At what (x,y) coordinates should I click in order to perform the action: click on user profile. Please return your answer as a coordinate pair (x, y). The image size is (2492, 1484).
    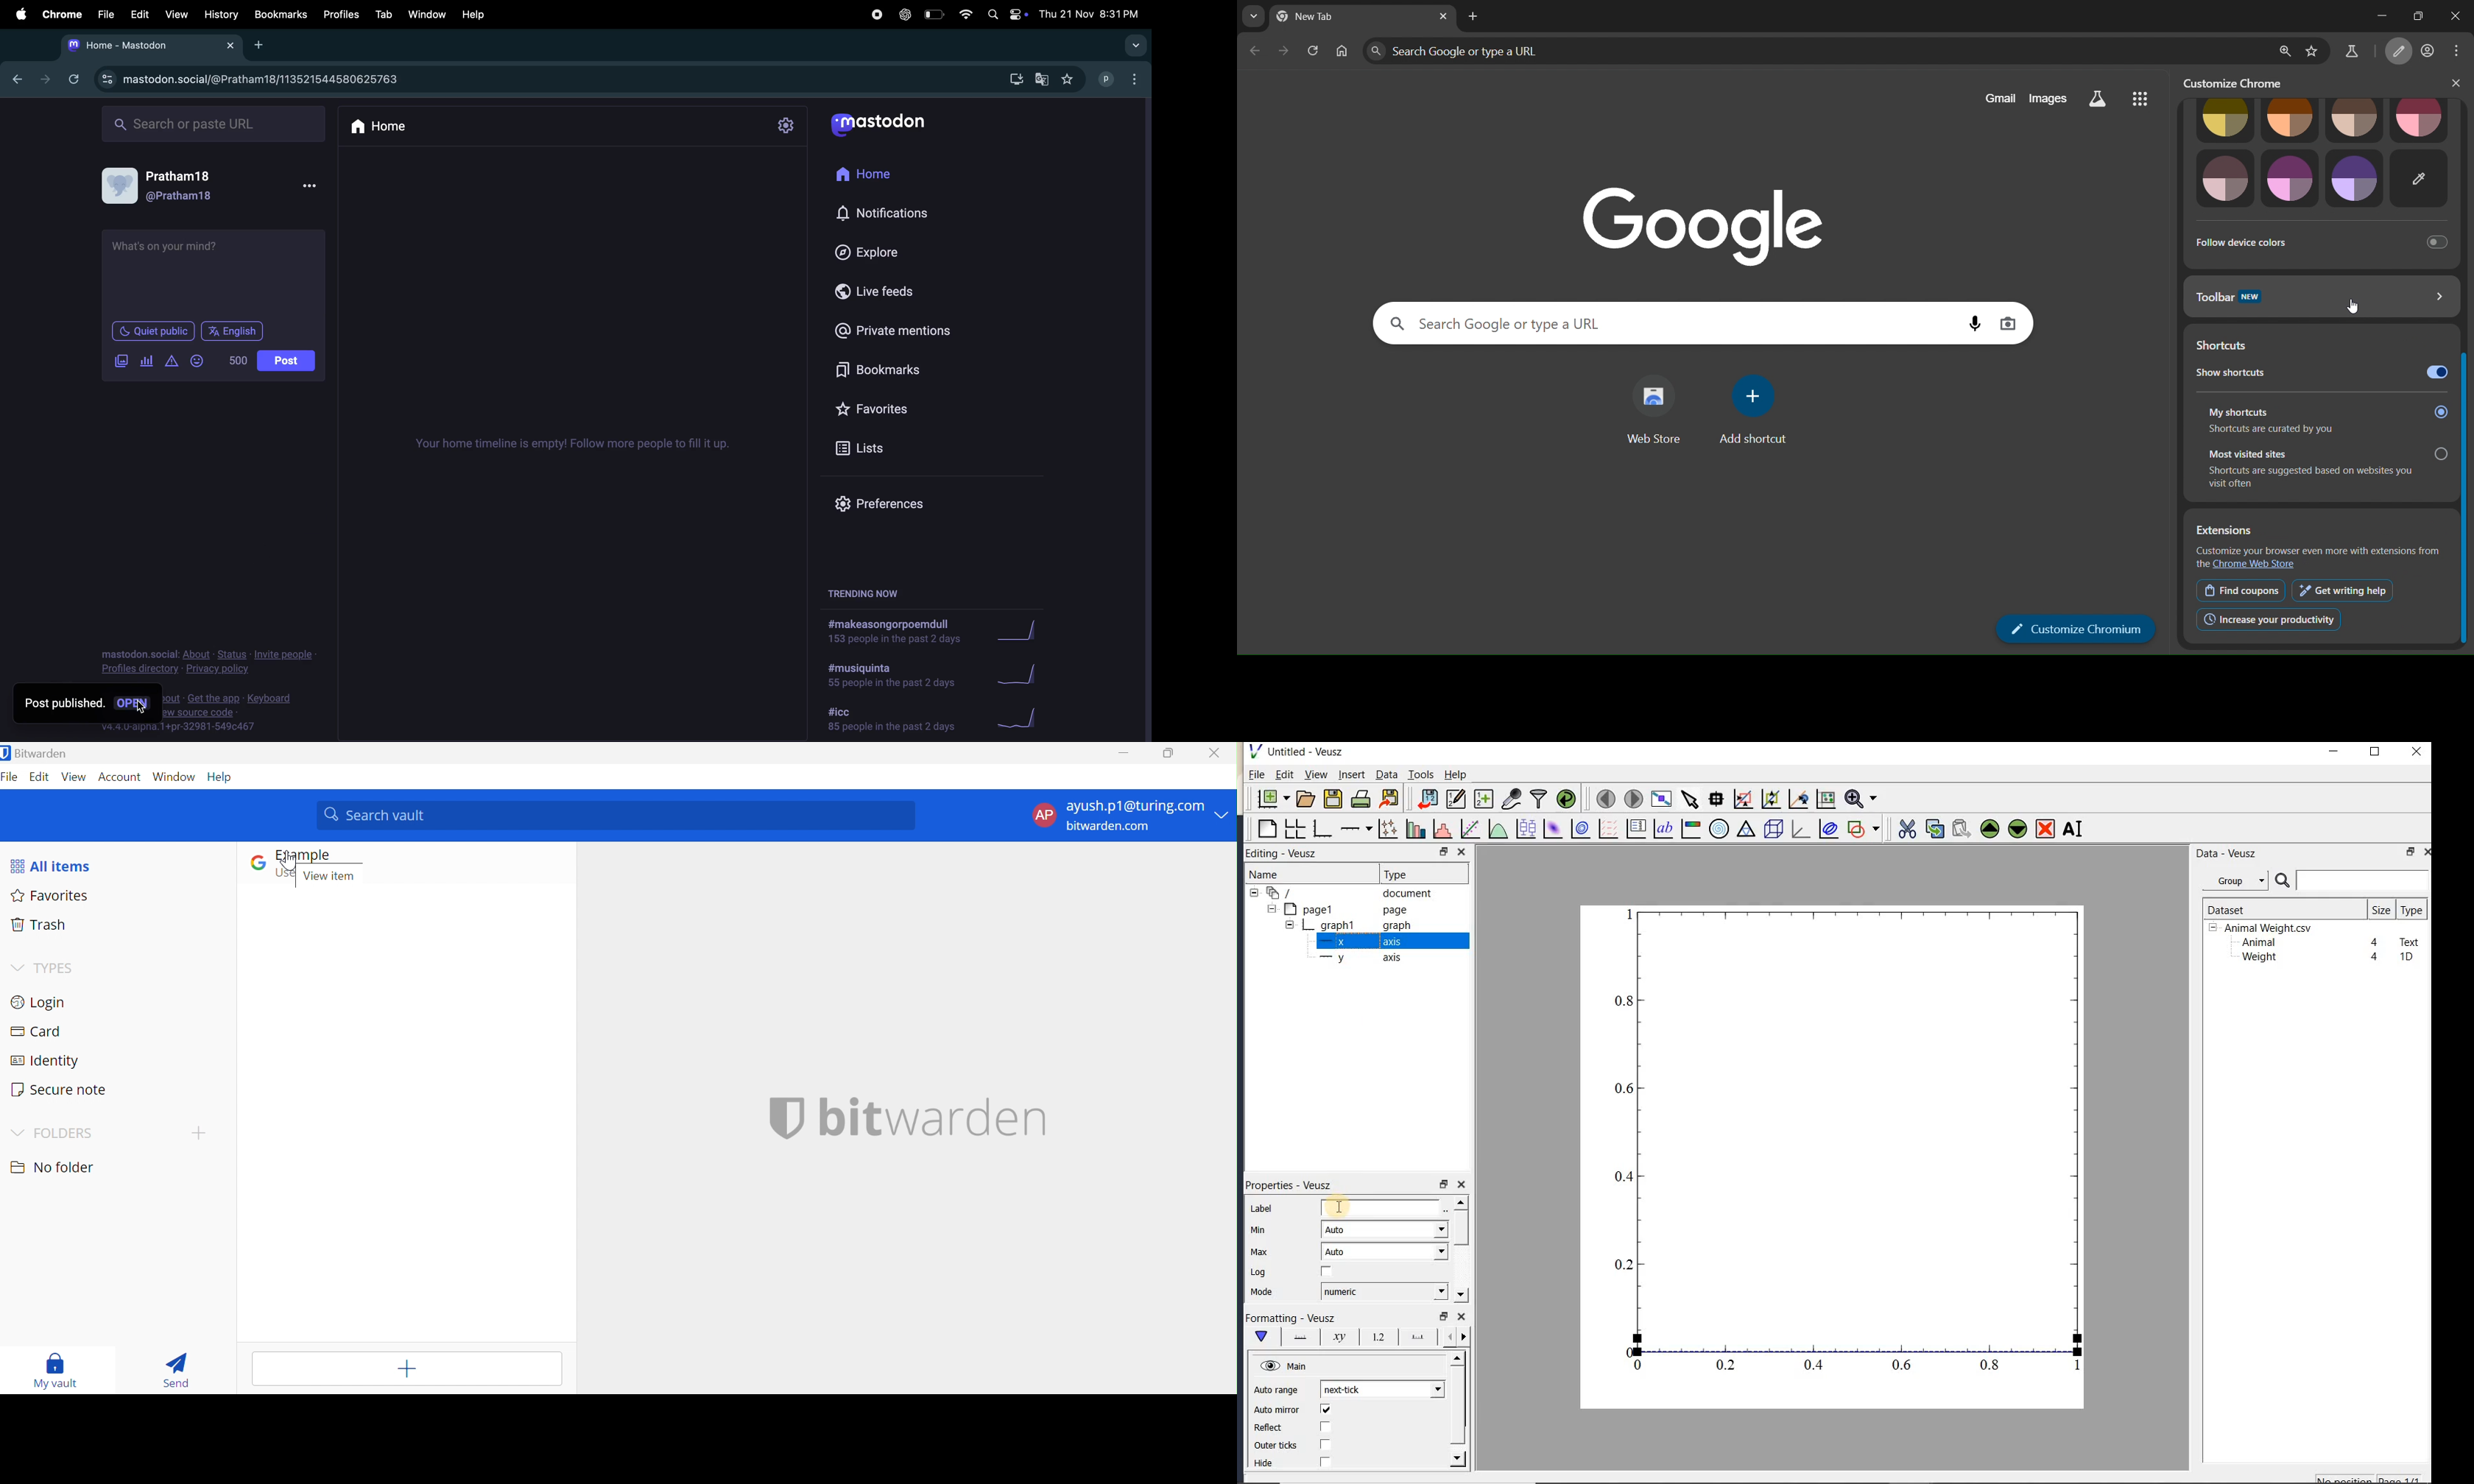
    Looking at the image, I should click on (122, 186).